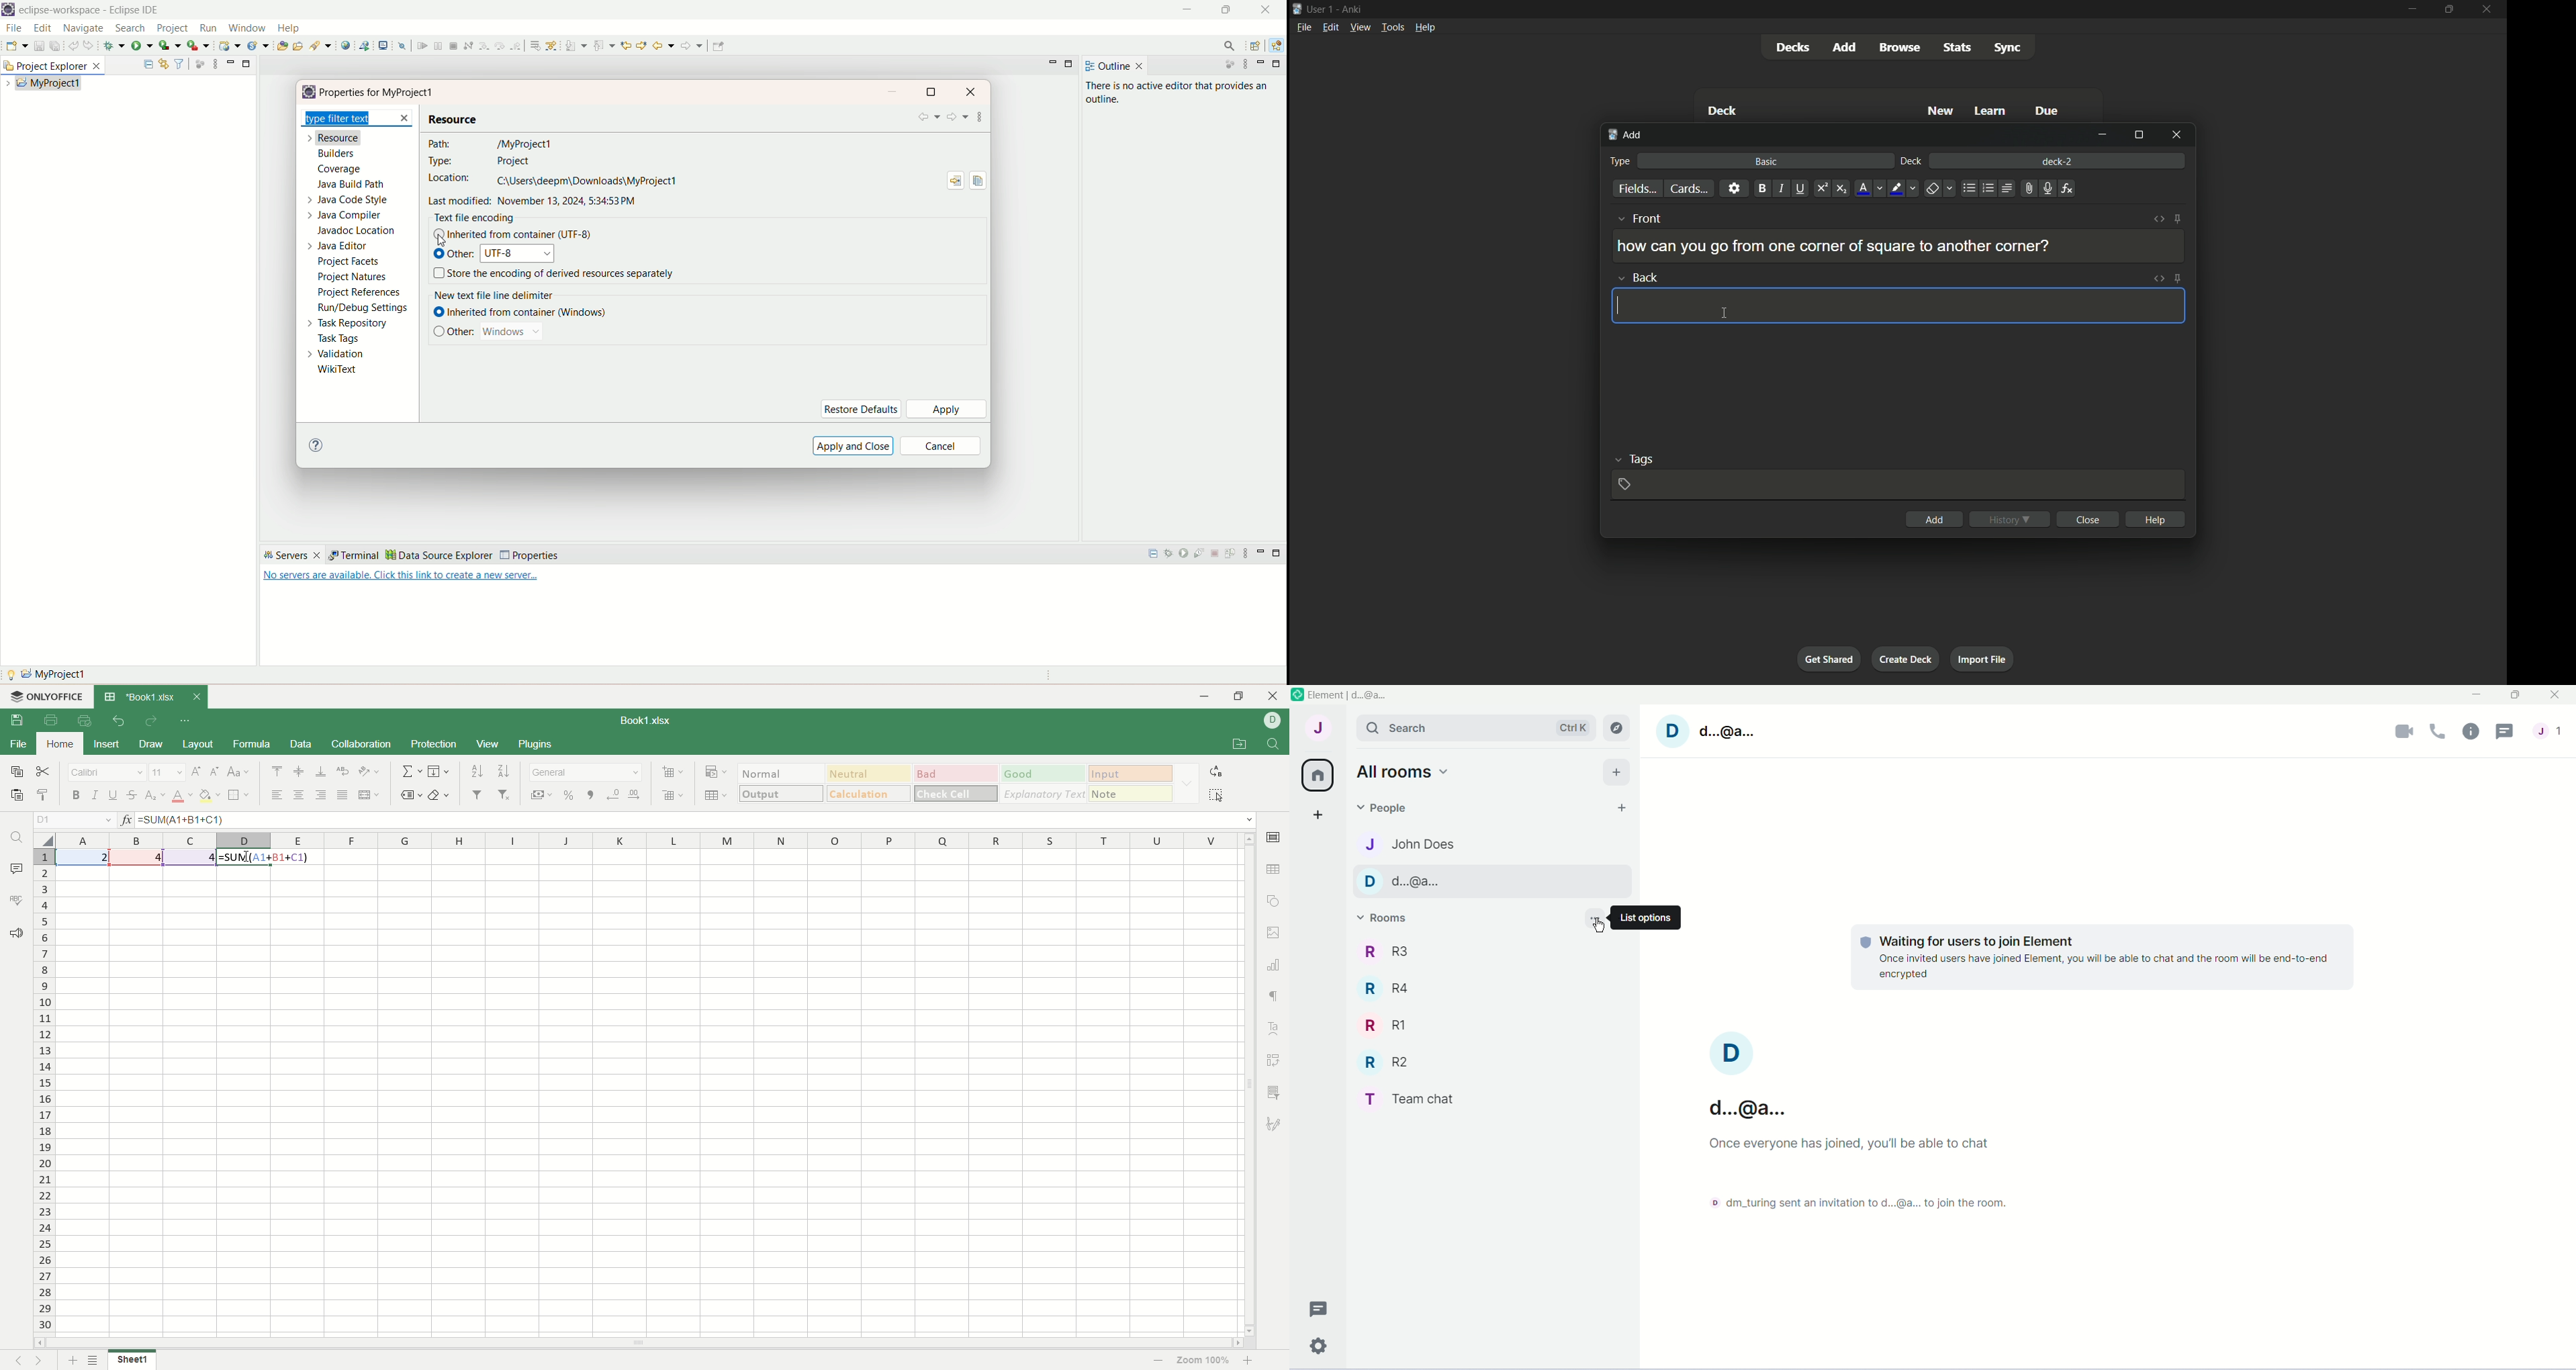 Image resolution: width=2576 pixels, height=1372 pixels. I want to click on import file, so click(1983, 660).